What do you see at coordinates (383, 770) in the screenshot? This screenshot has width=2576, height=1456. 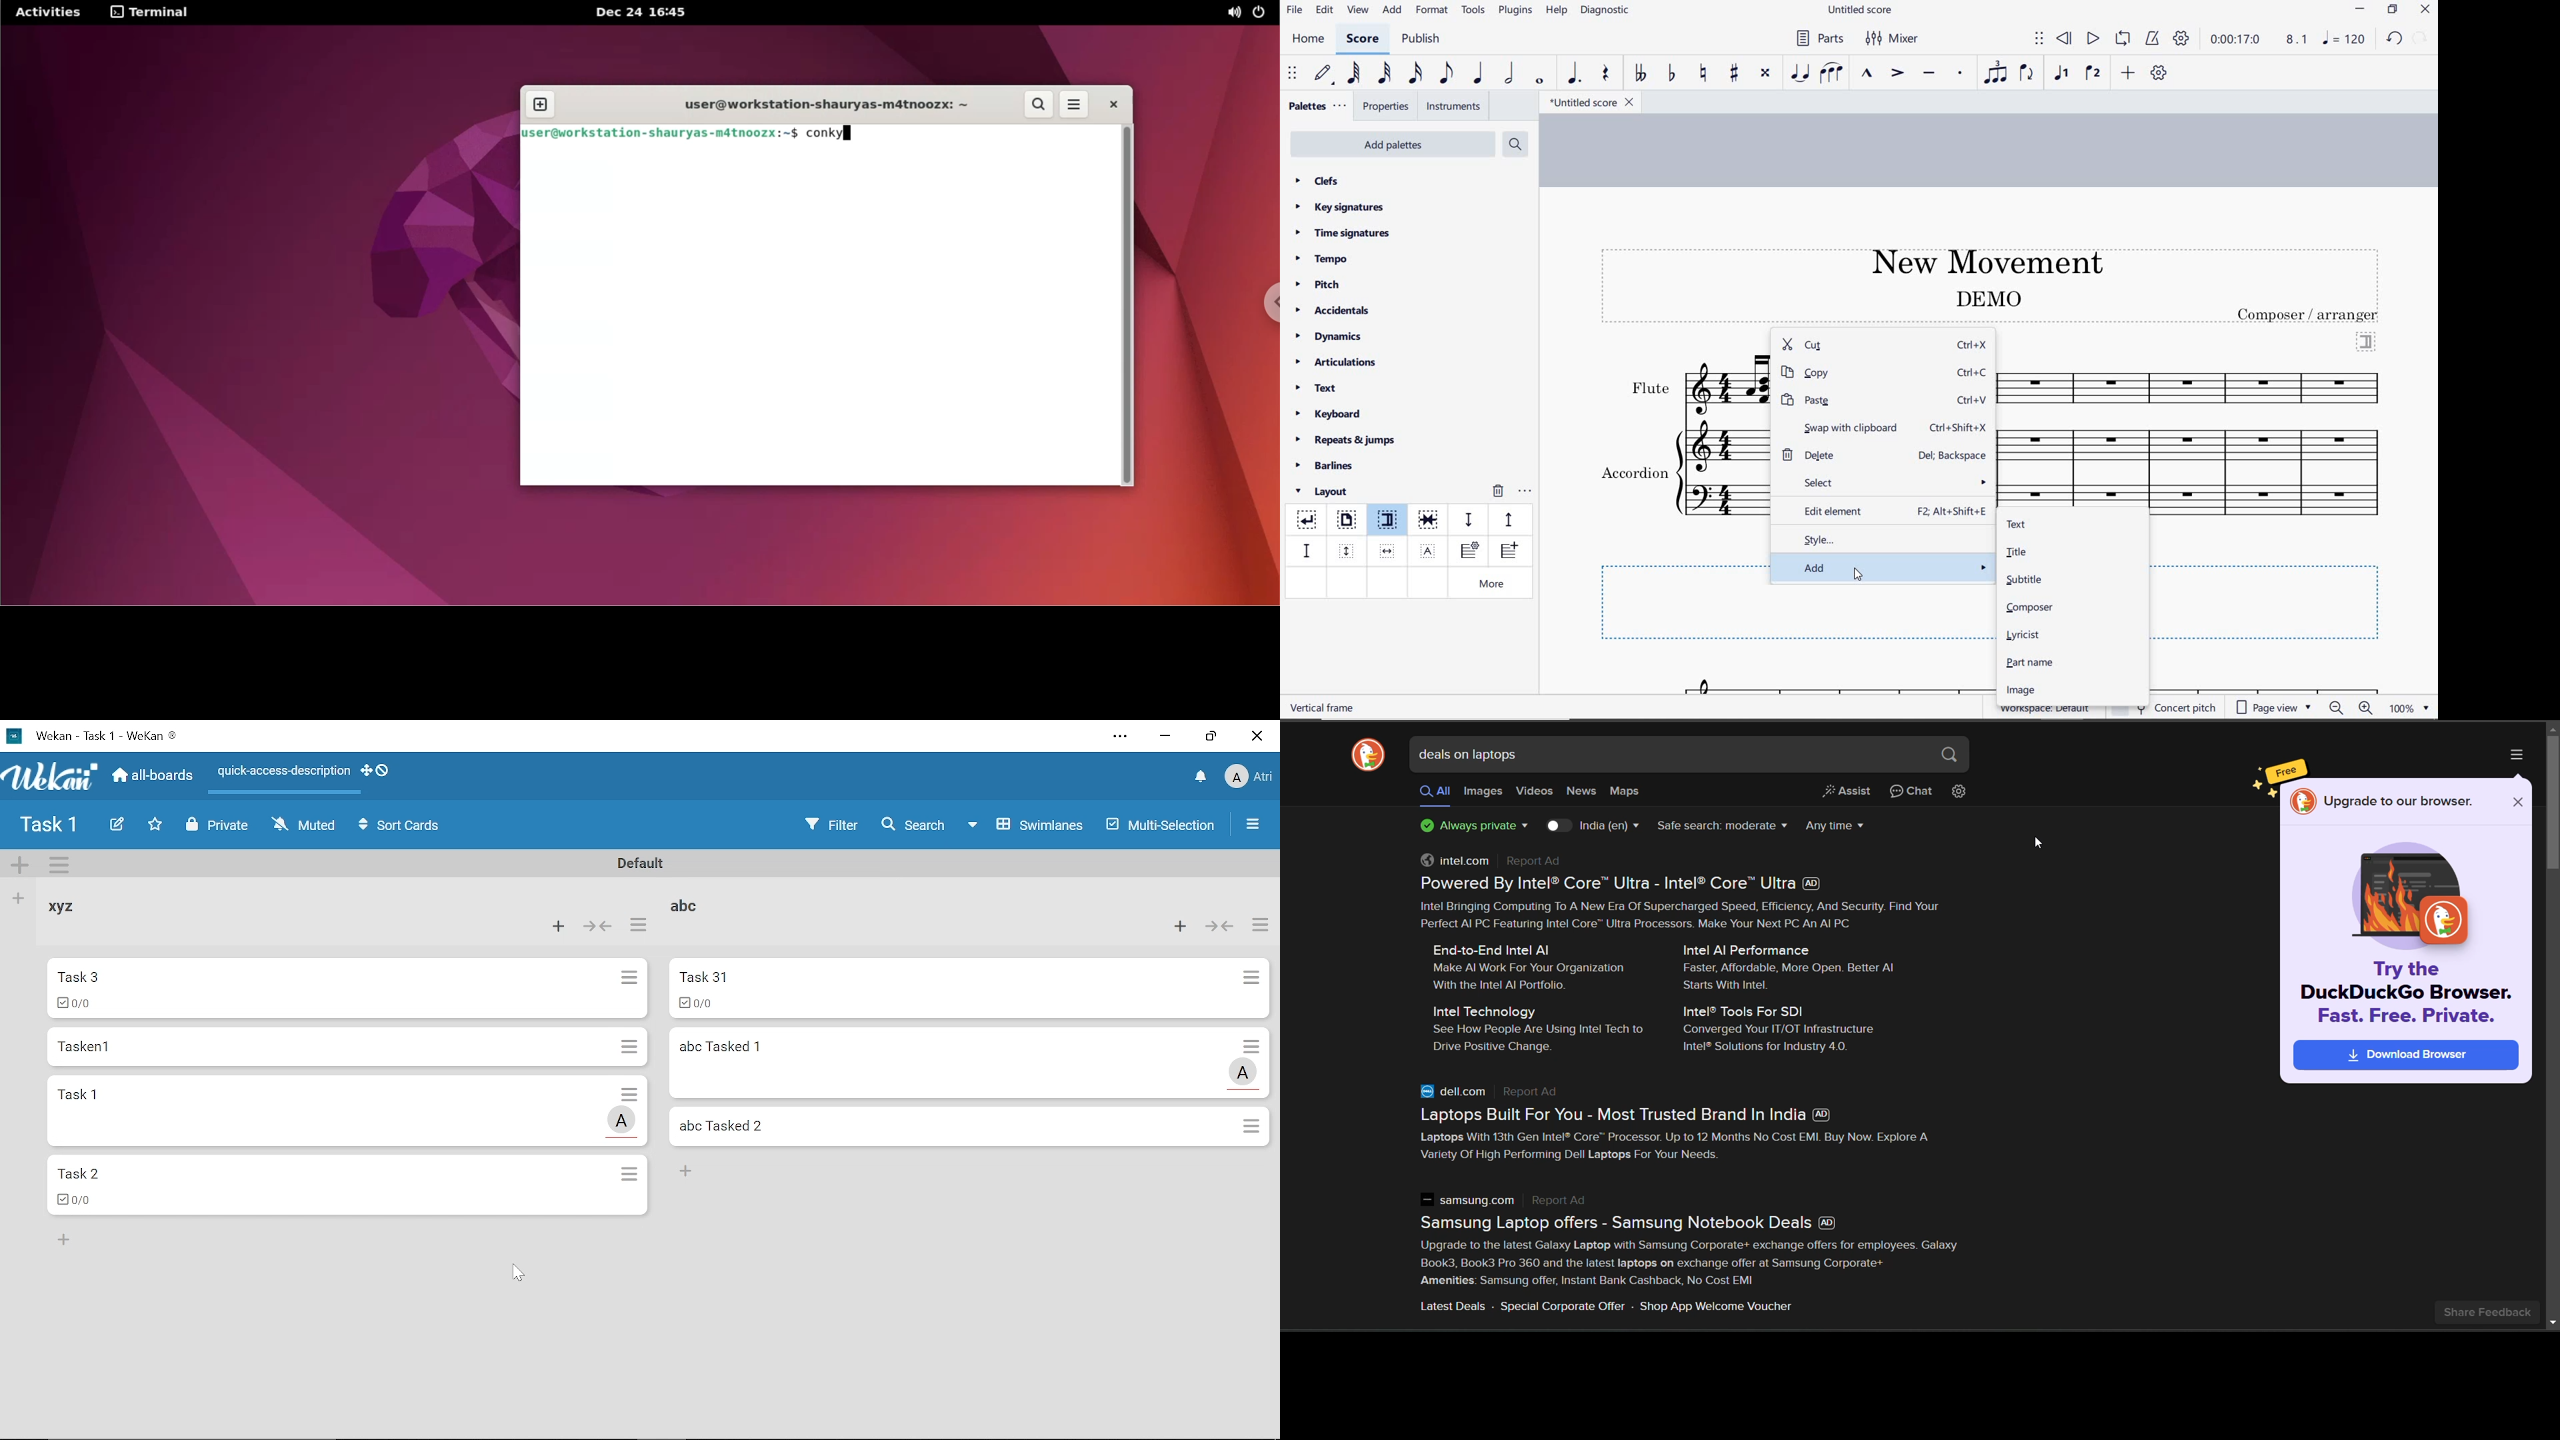 I see `Show desktop drag handlws` at bounding box center [383, 770].